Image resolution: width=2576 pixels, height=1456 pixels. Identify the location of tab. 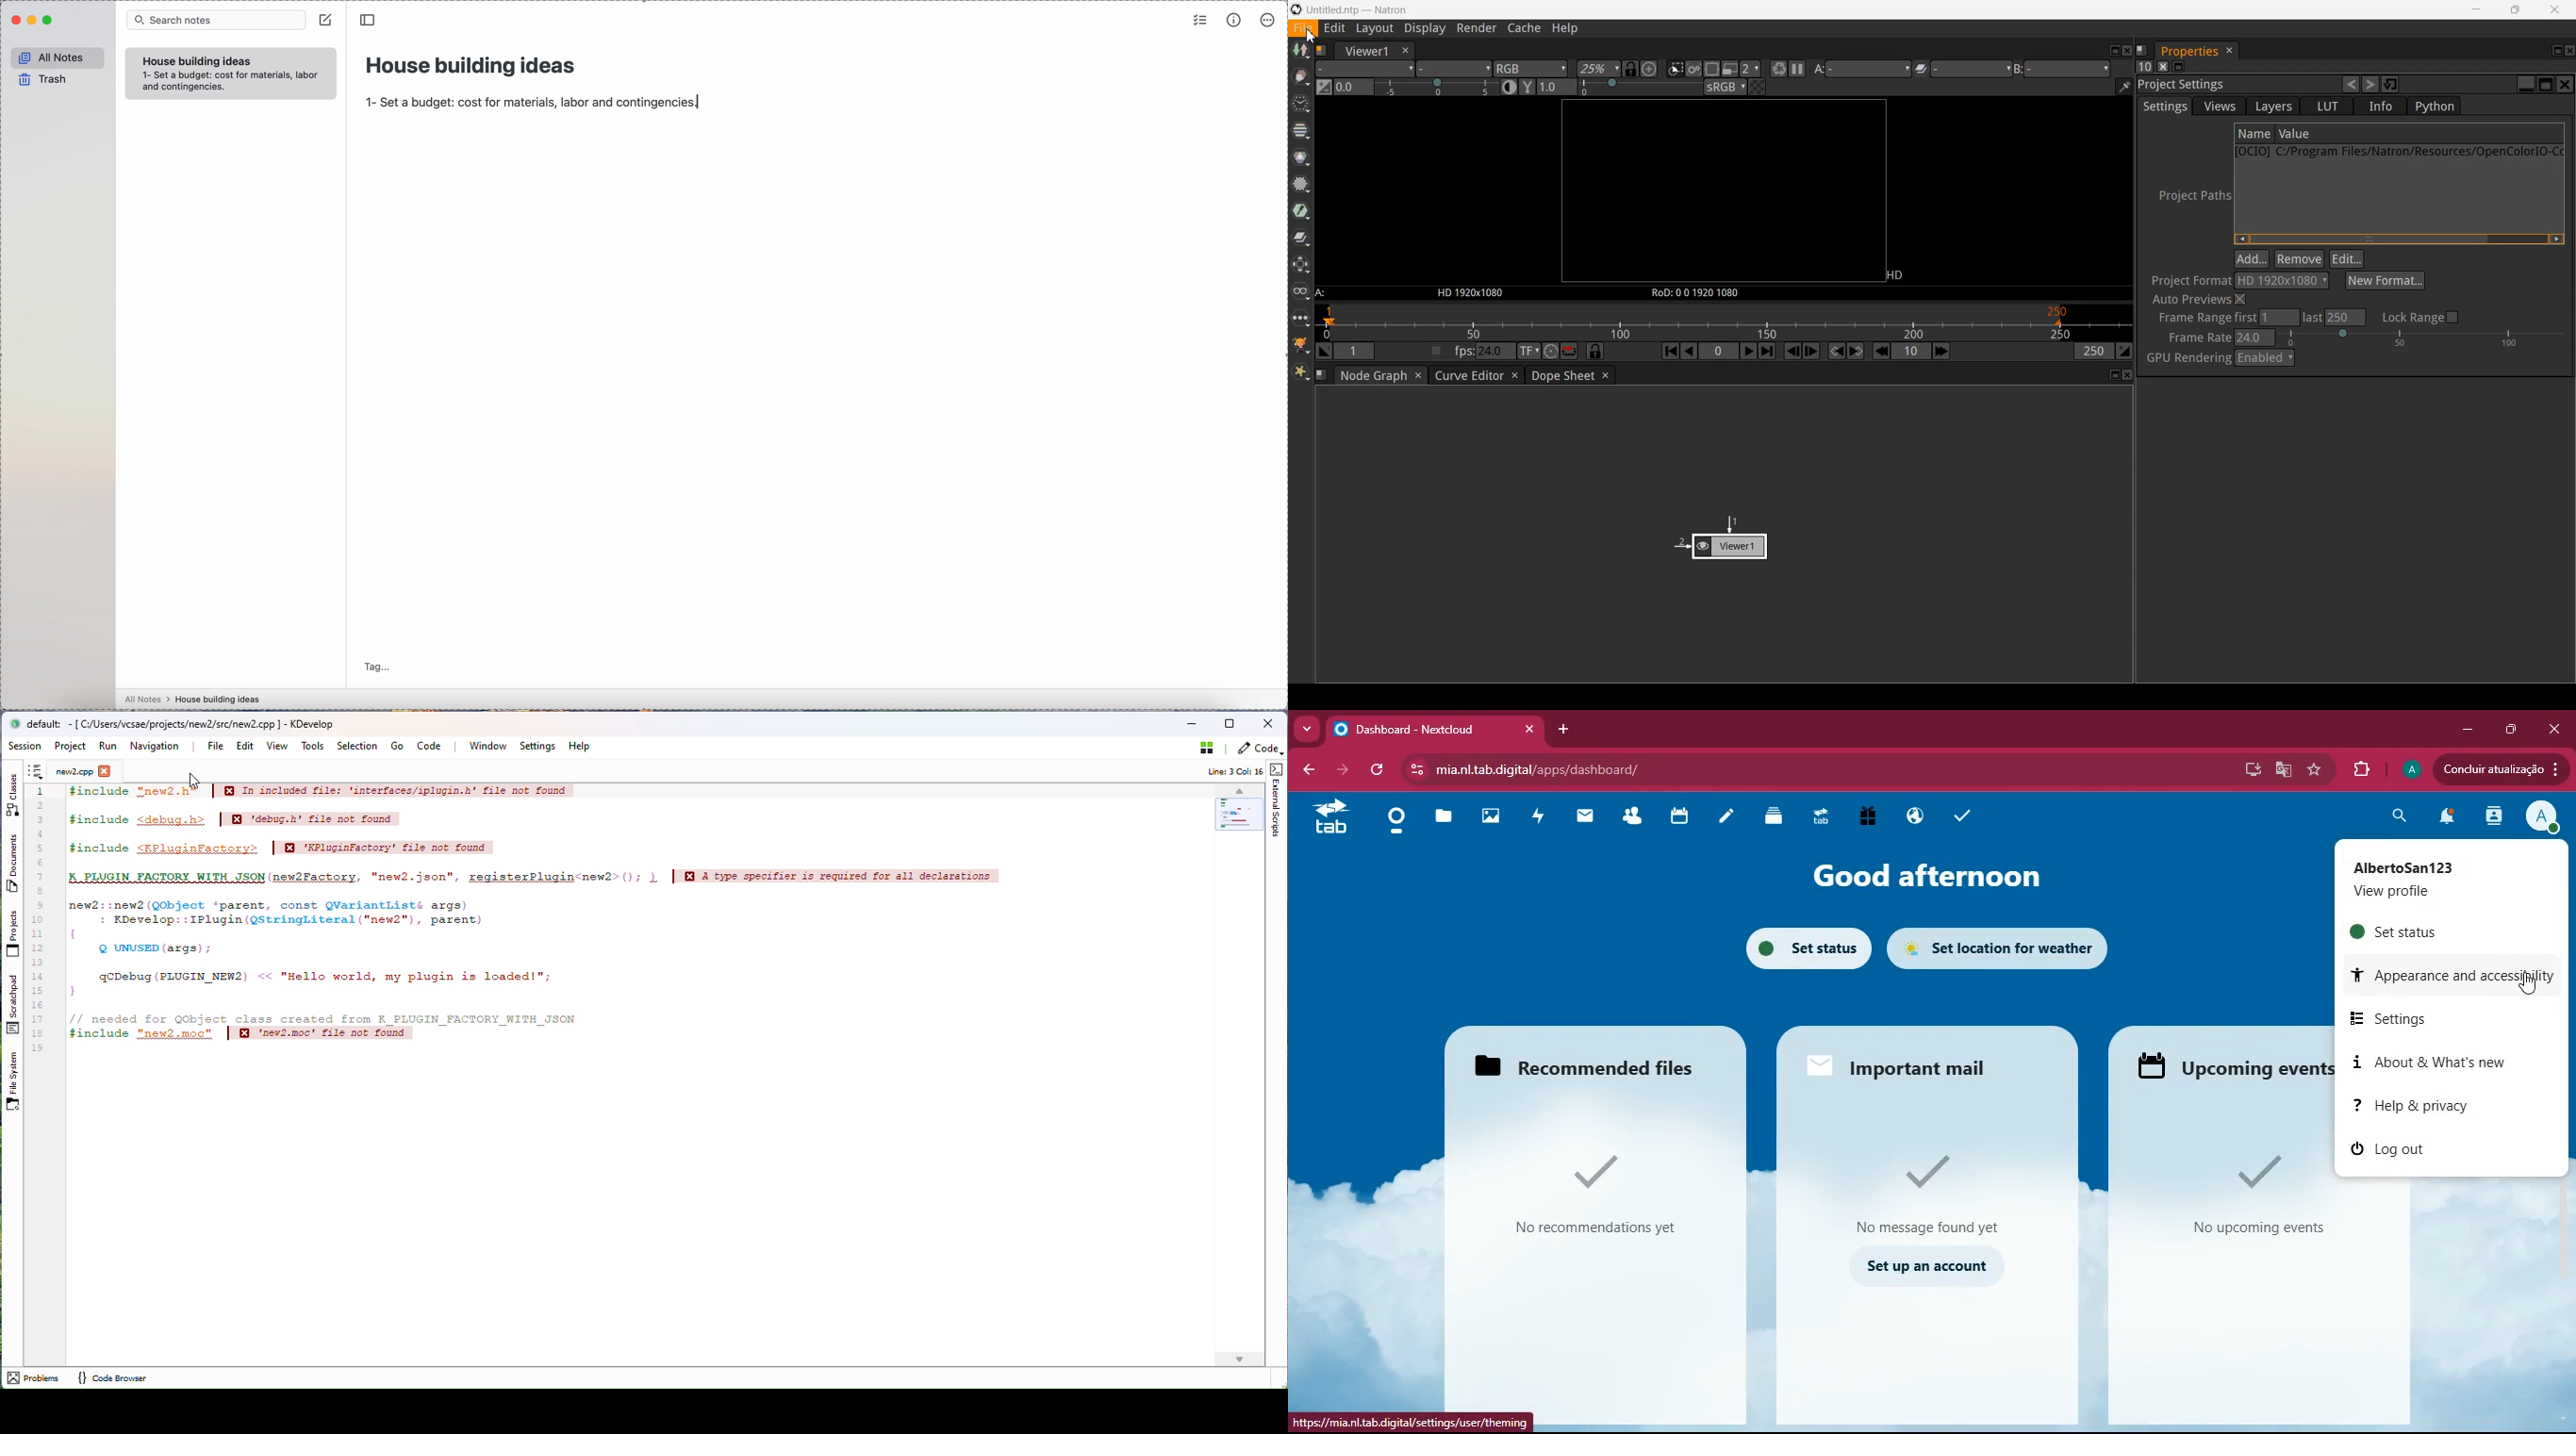
(1825, 819).